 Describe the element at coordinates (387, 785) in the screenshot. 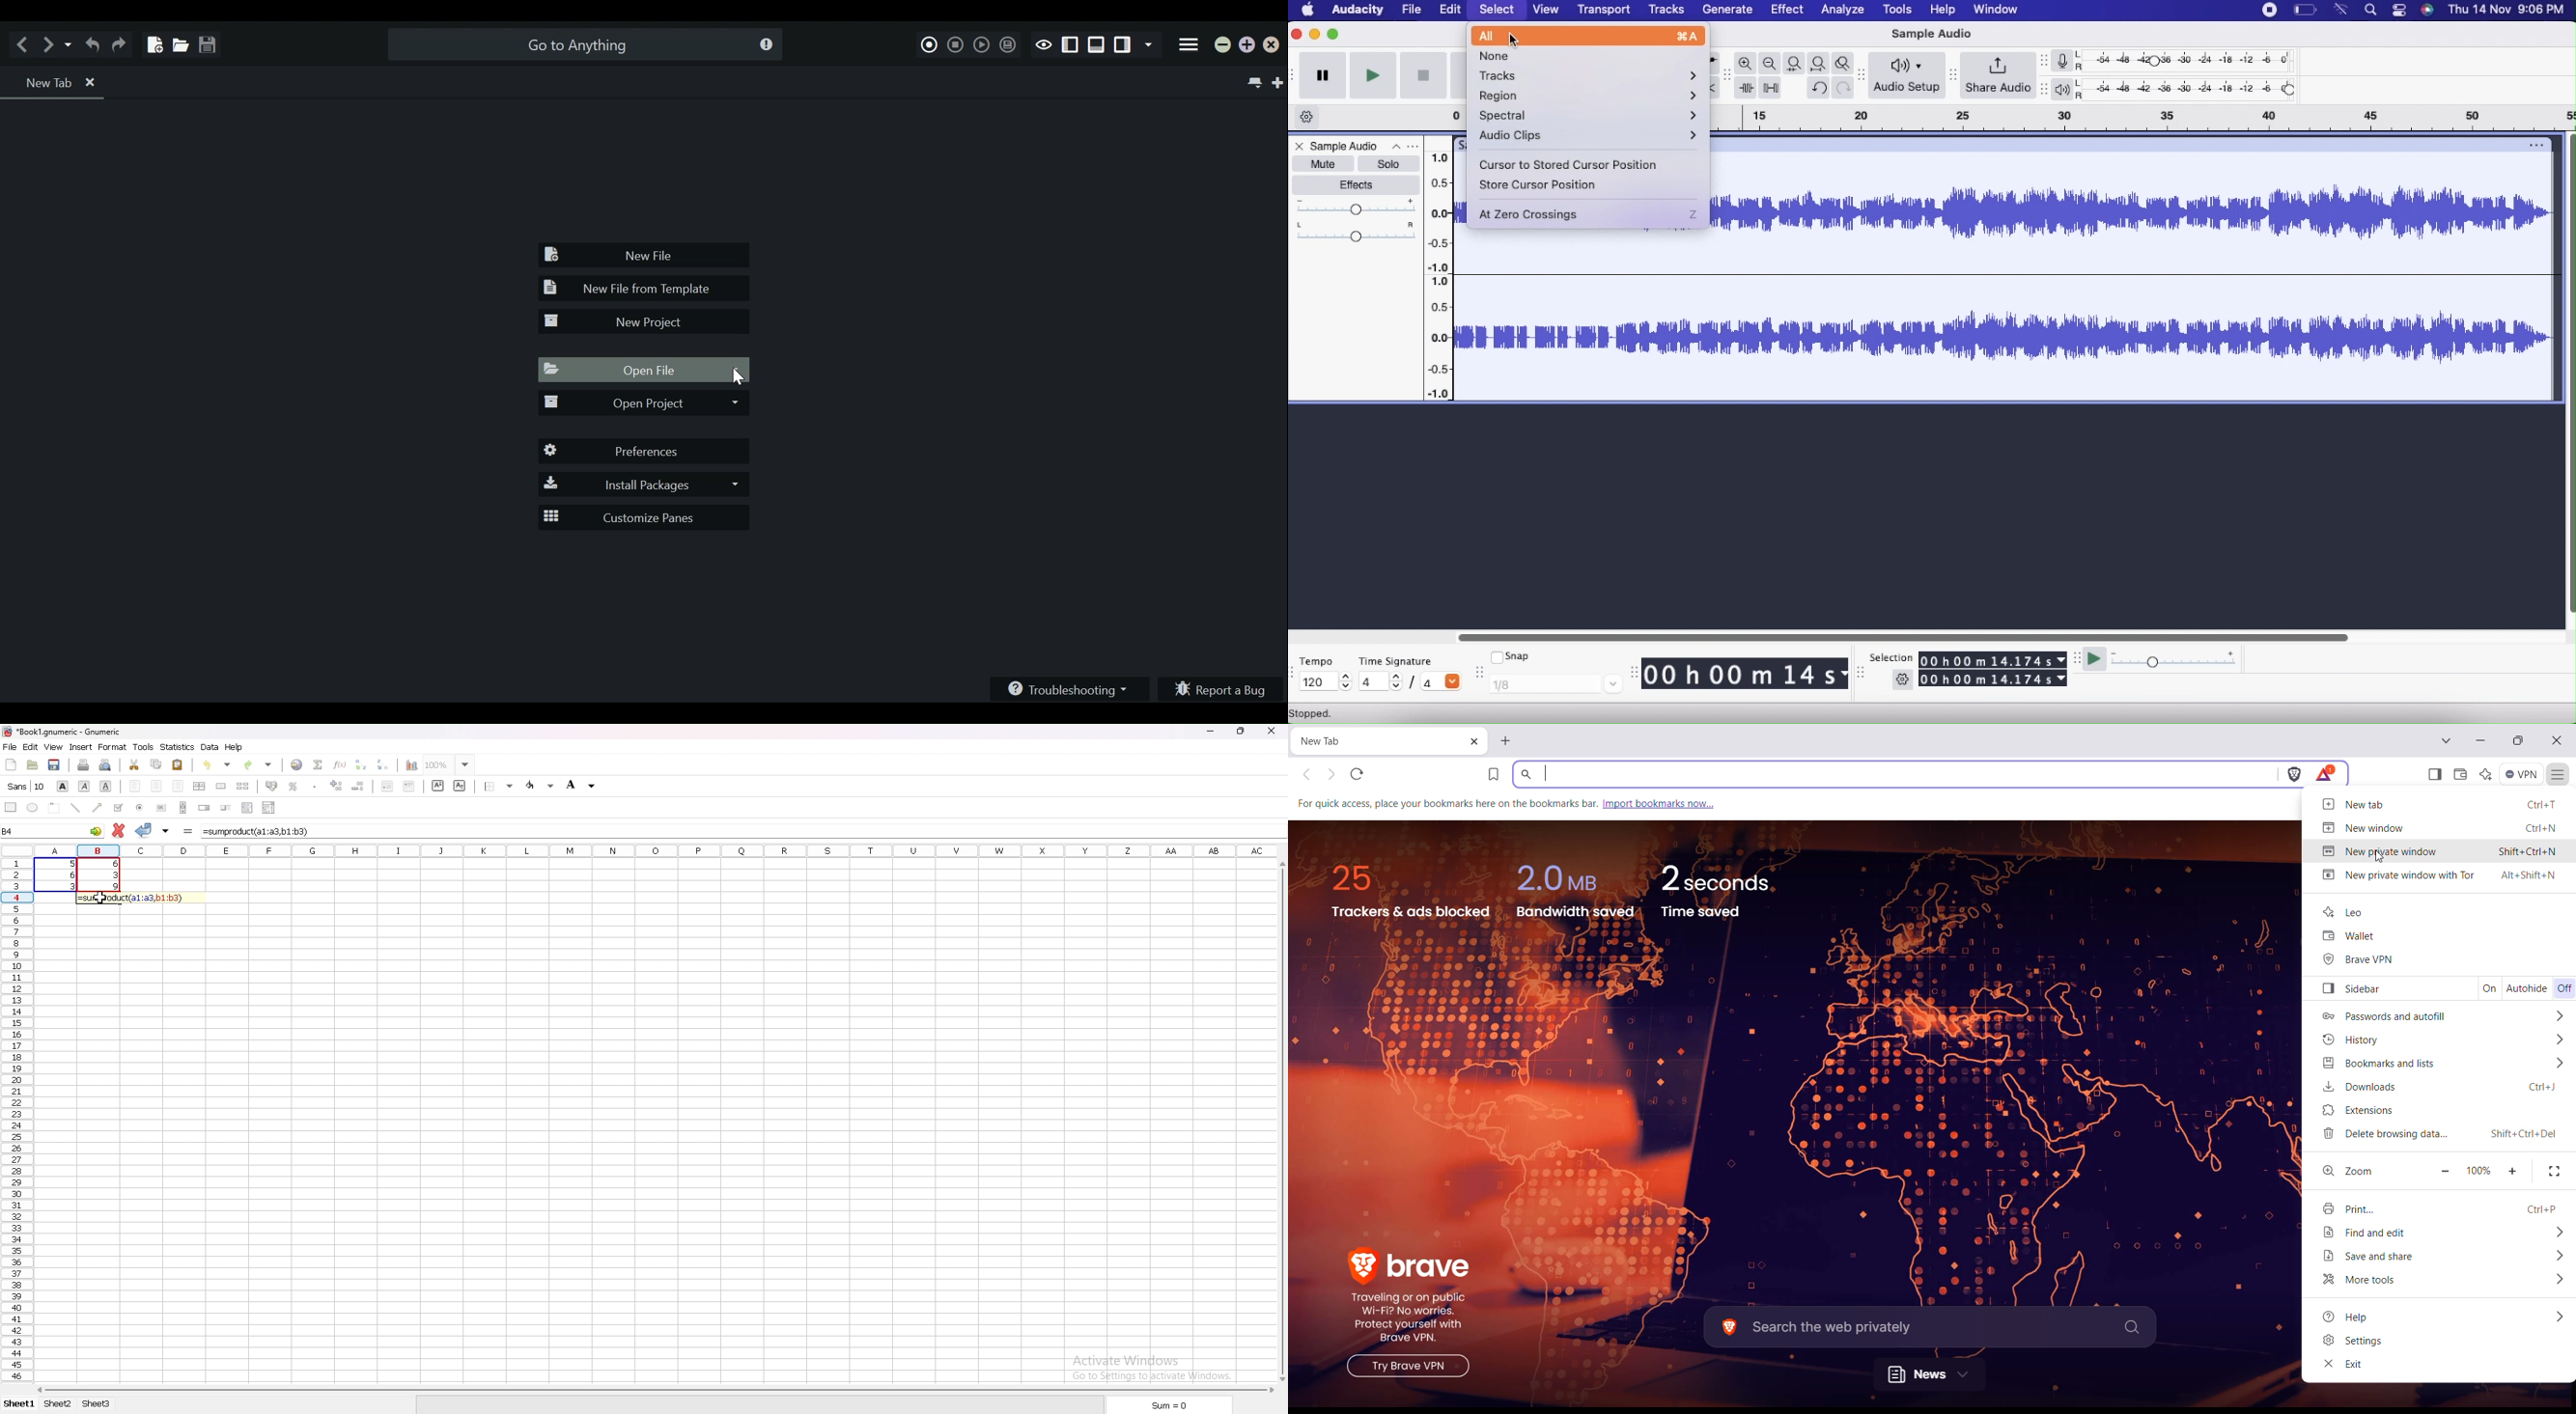

I see `decrease indent` at that location.